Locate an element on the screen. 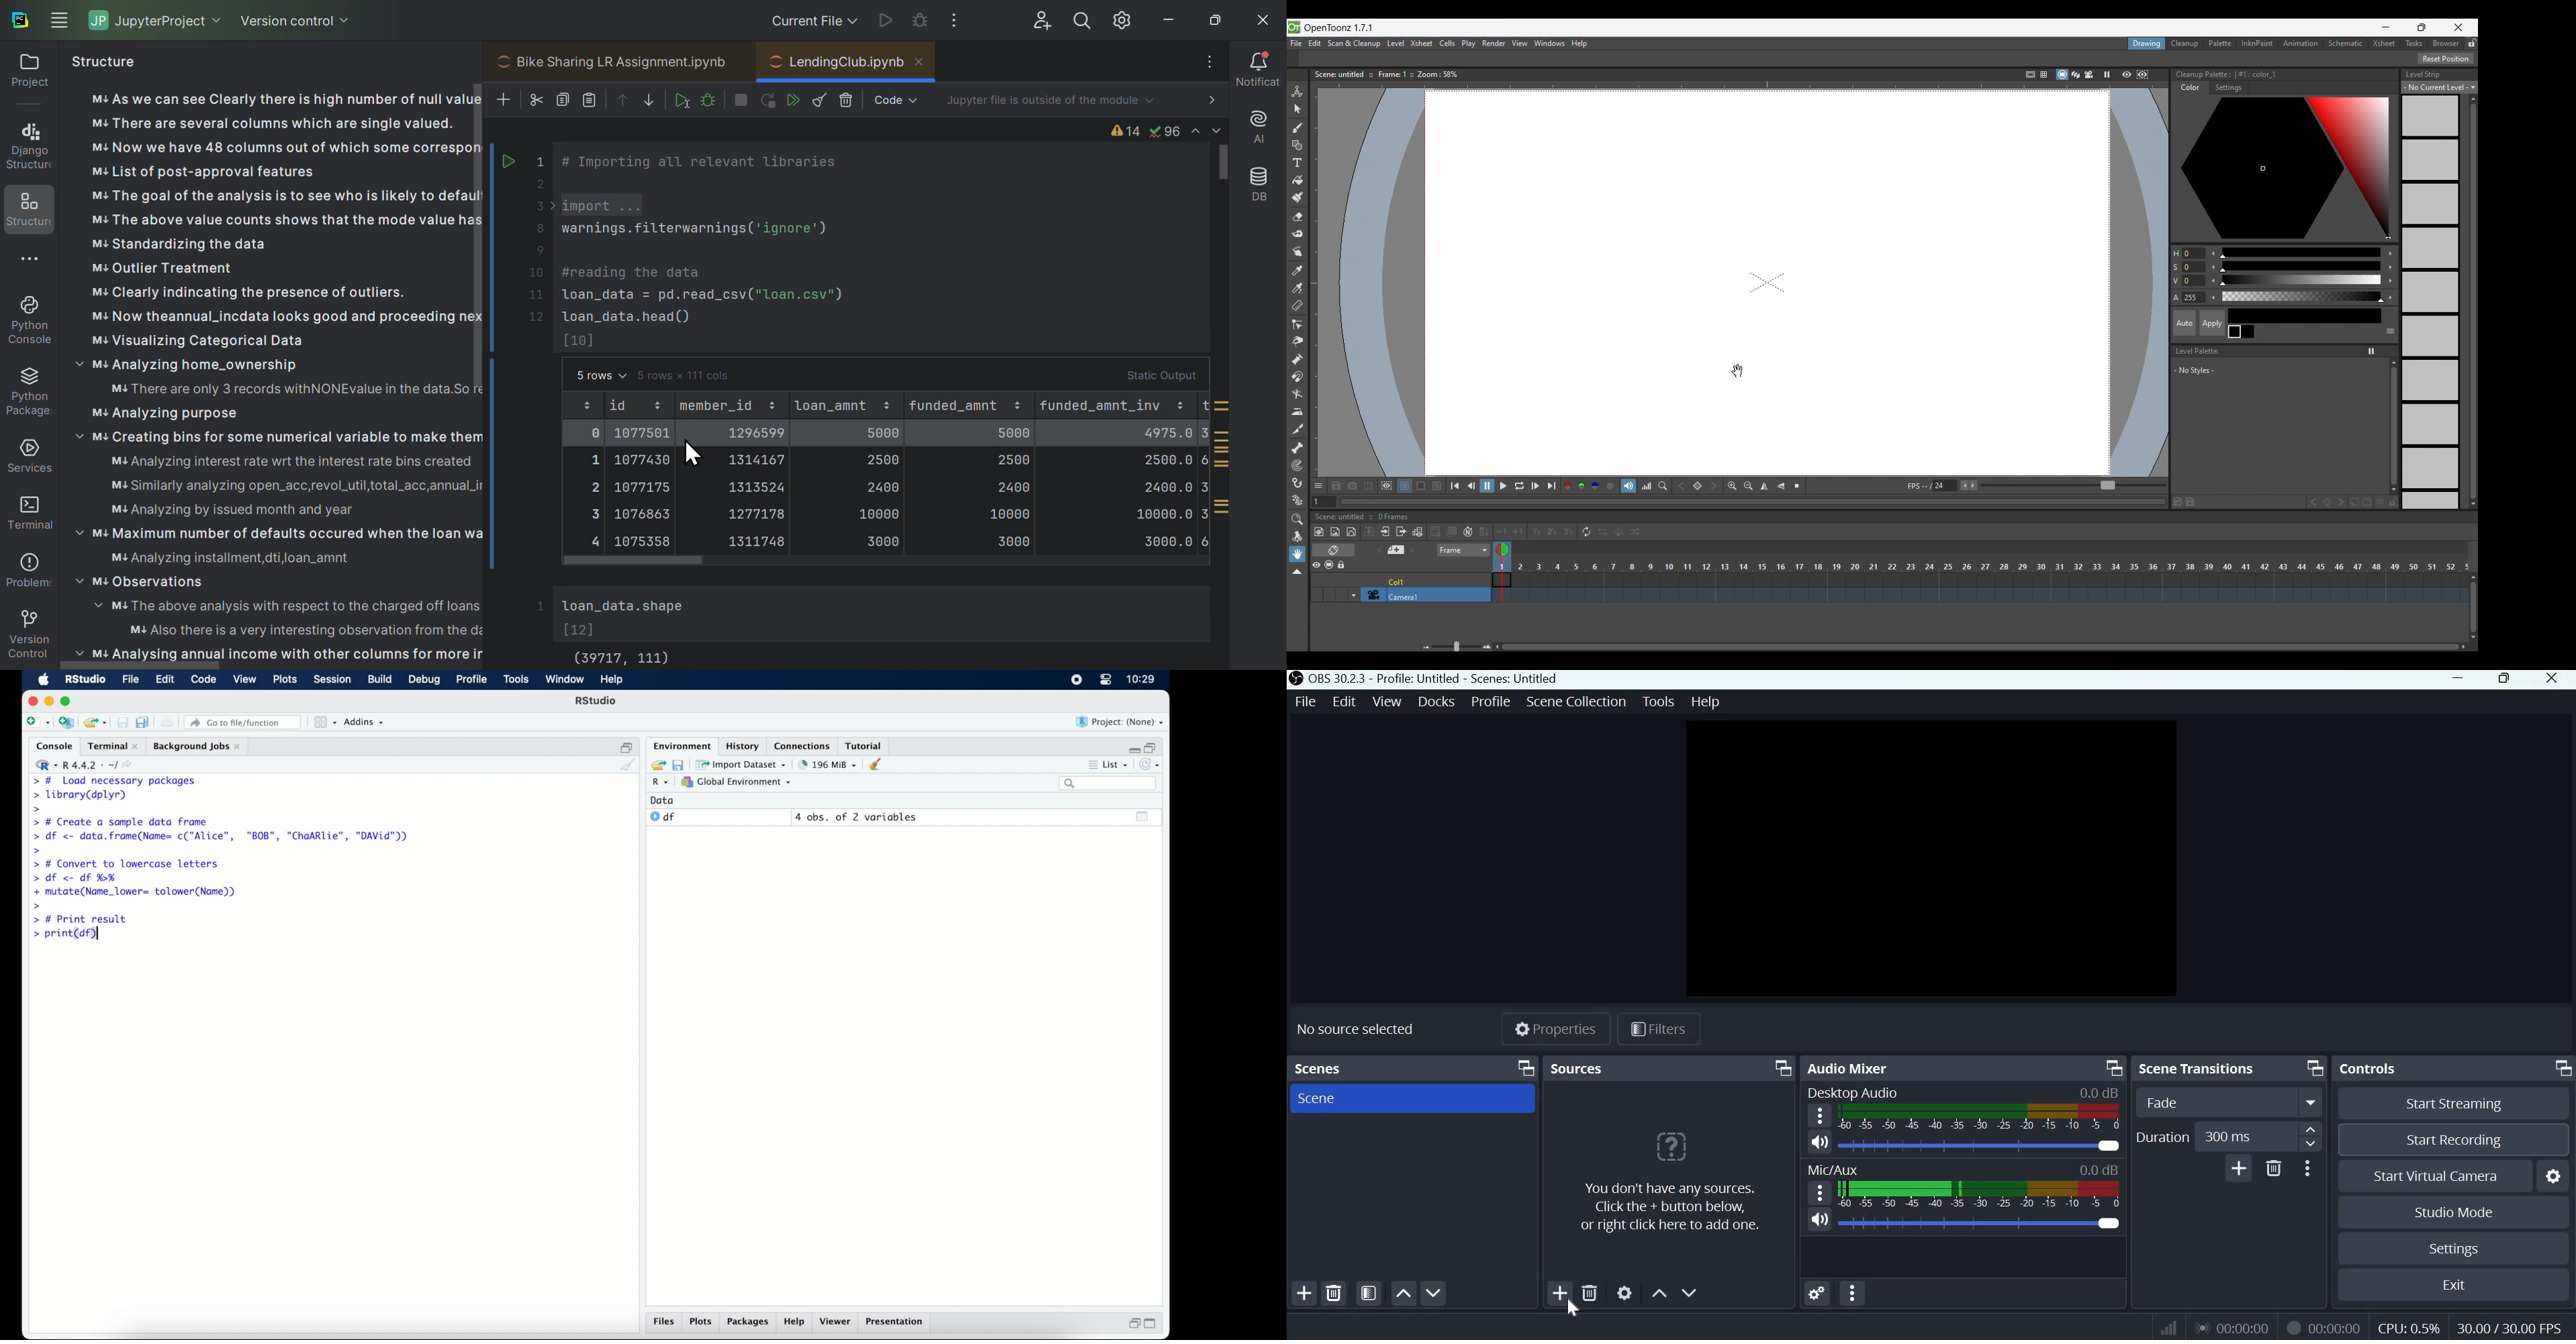 The image size is (2576, 1344). create new project is located at coordinates (66, 723).